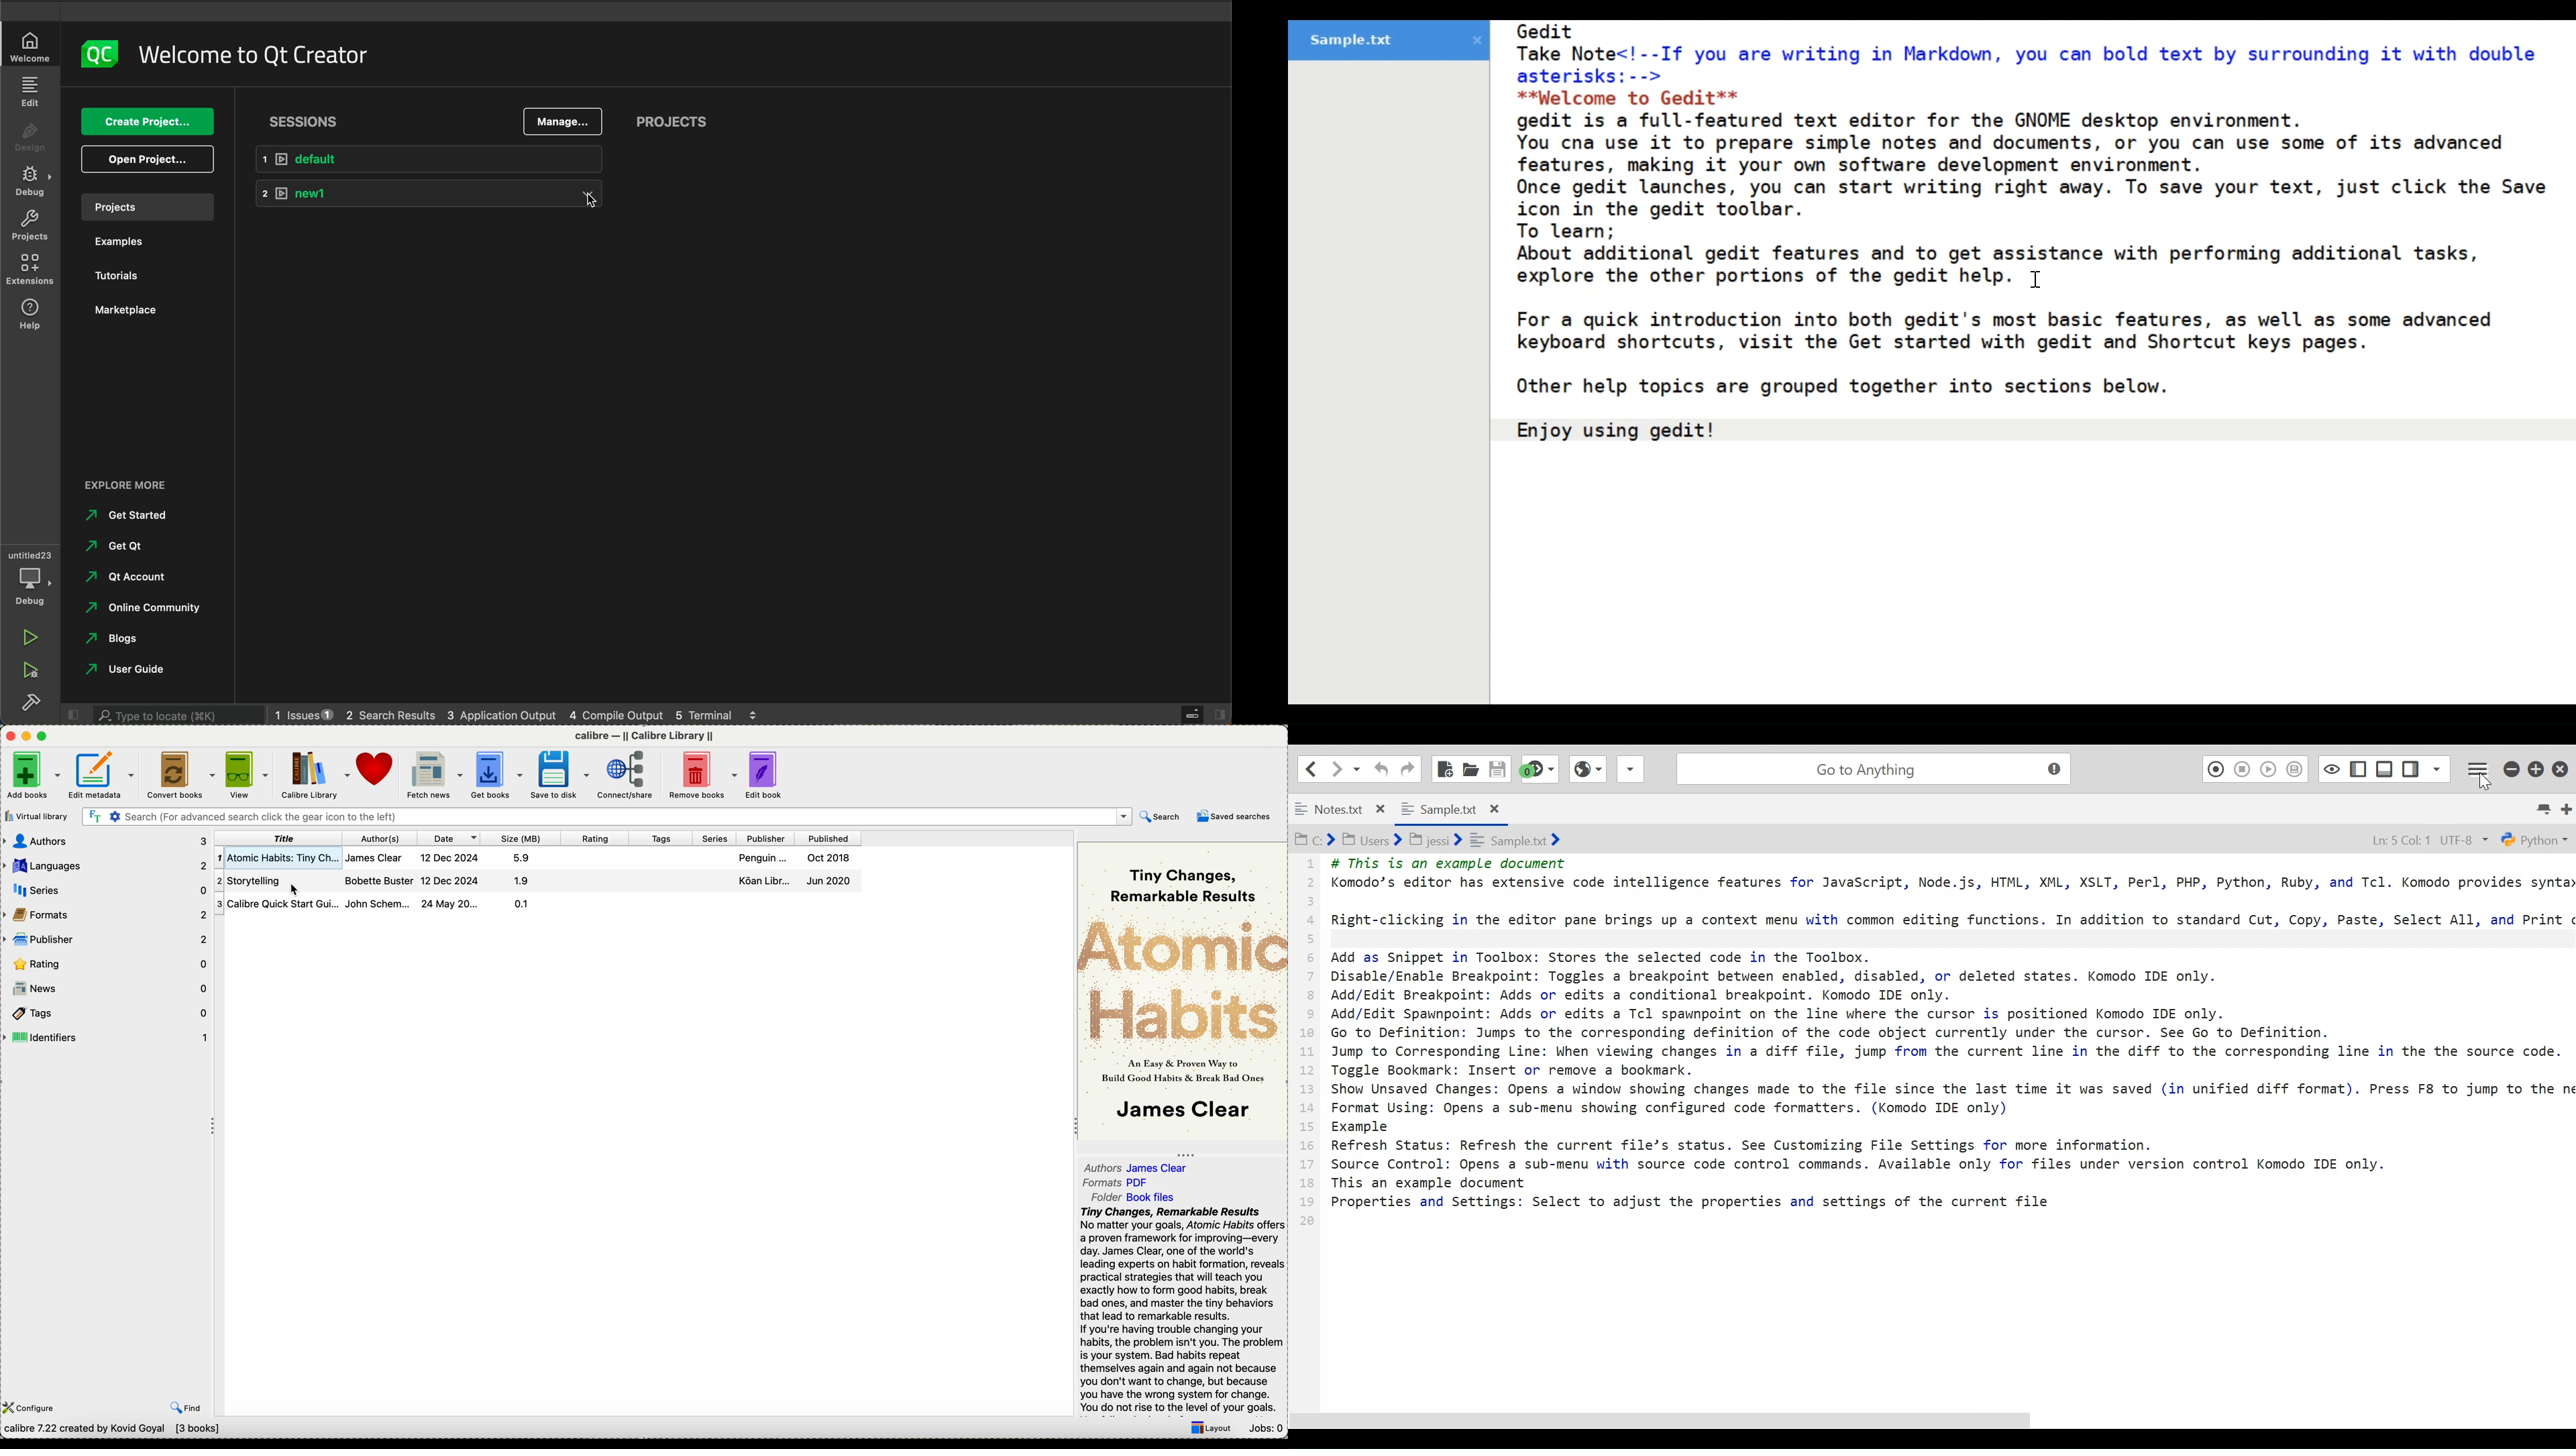 This screenshot has height=1456, width=2576. Describe the element at coordinates (562, 122) in the screenshot. I see `MANAGE` at that location.